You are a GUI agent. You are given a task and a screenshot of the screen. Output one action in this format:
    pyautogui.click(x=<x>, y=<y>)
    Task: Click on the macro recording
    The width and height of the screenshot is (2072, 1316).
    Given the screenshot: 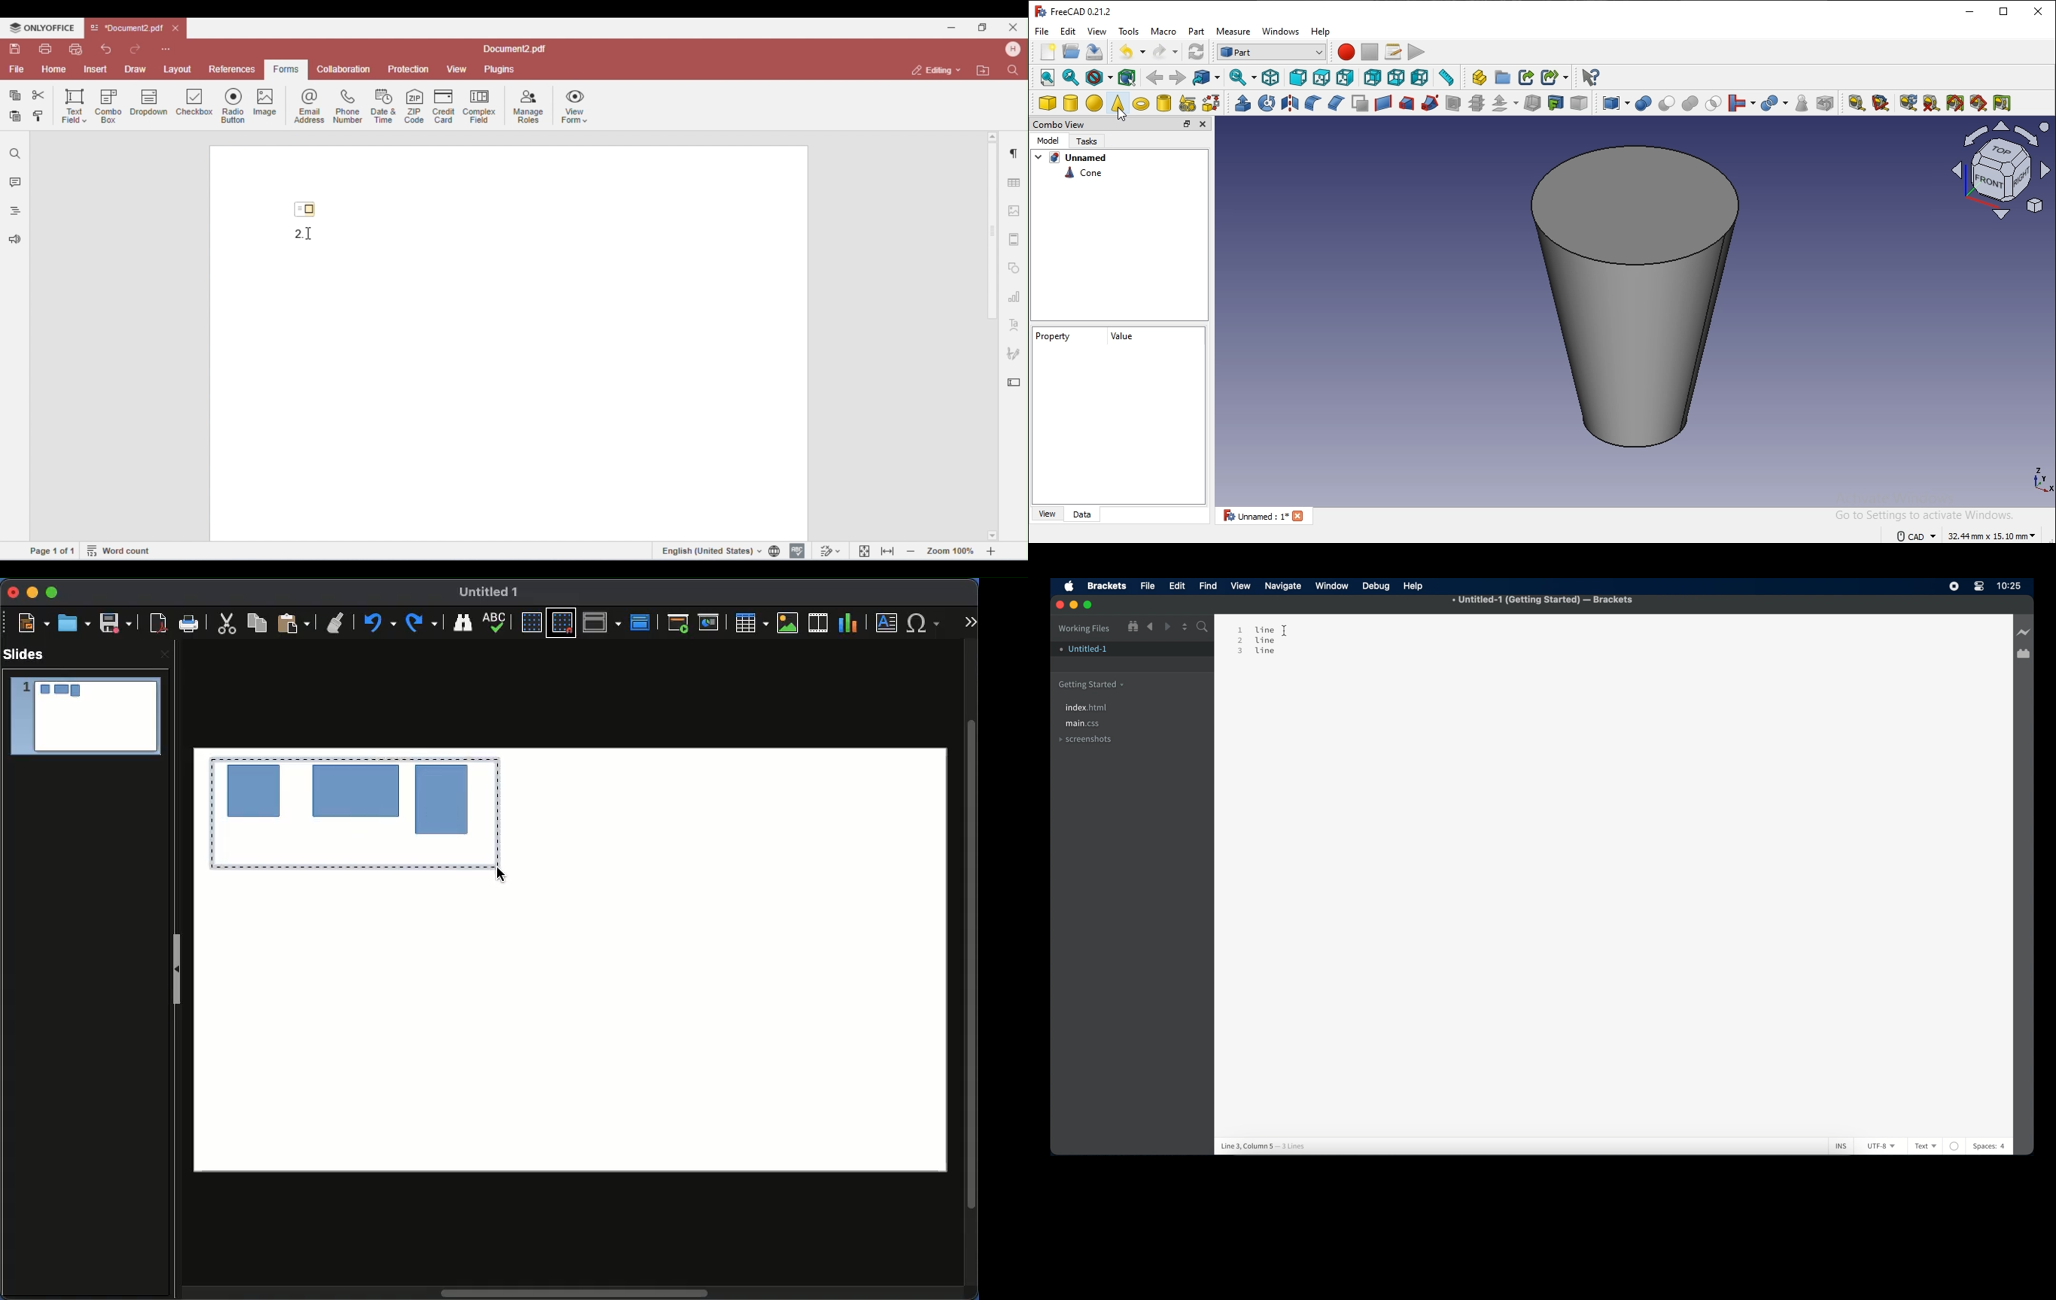 What is the action you would take?
    pyautogui.click(x=1346, y=52)
    